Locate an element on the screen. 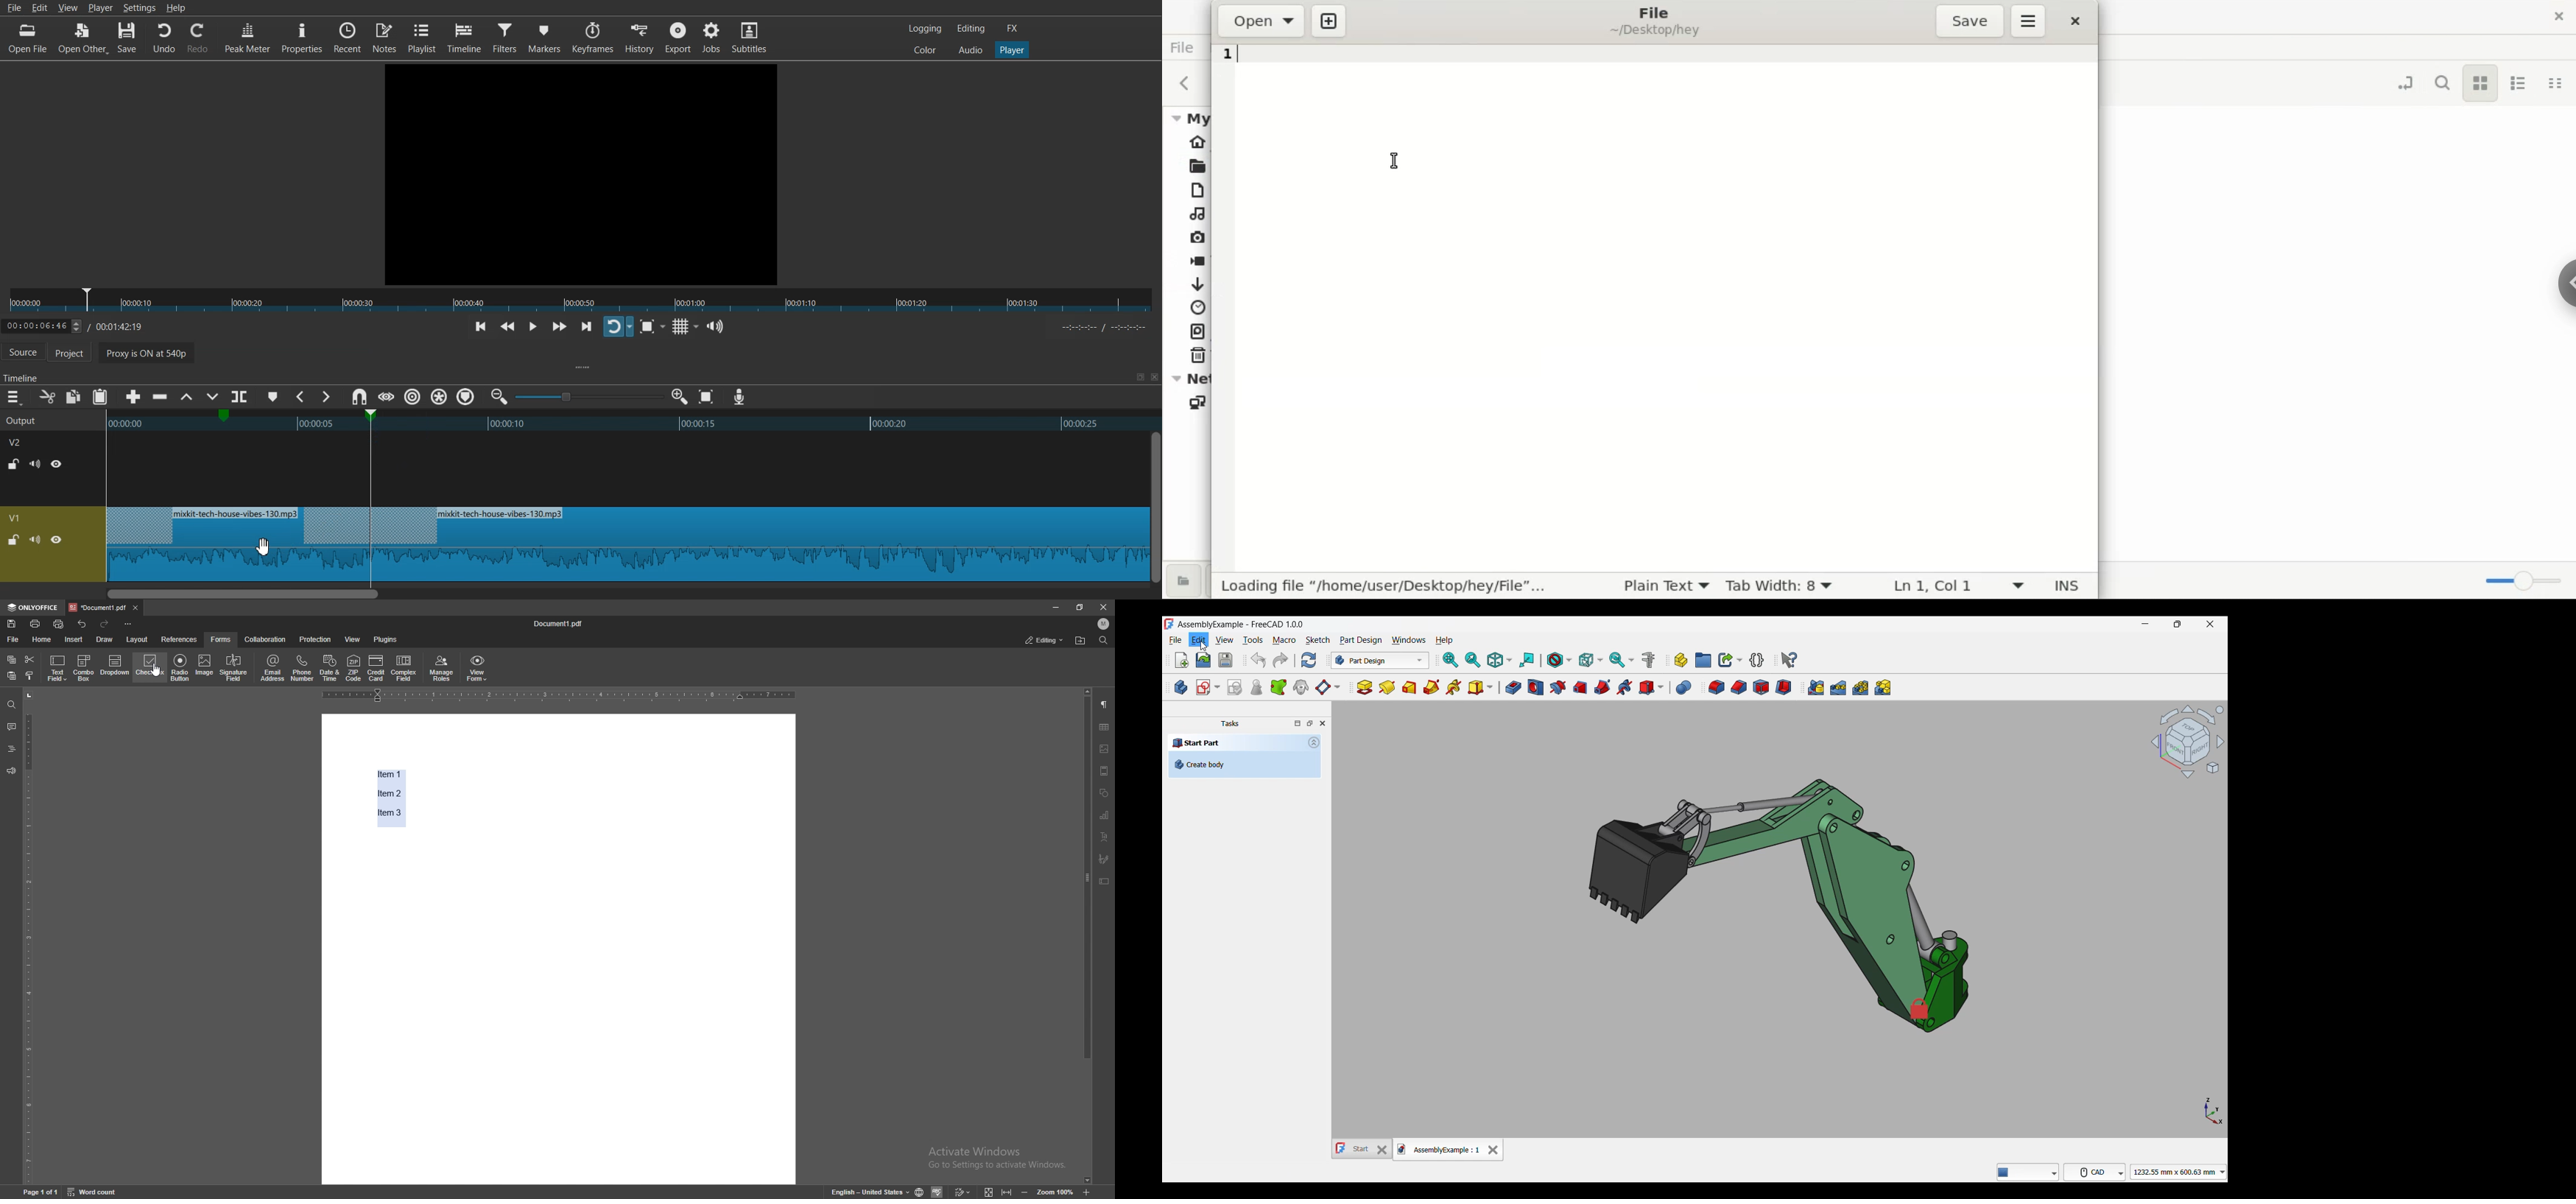  Subtractive pipe is located at coordinates (1602, 687).